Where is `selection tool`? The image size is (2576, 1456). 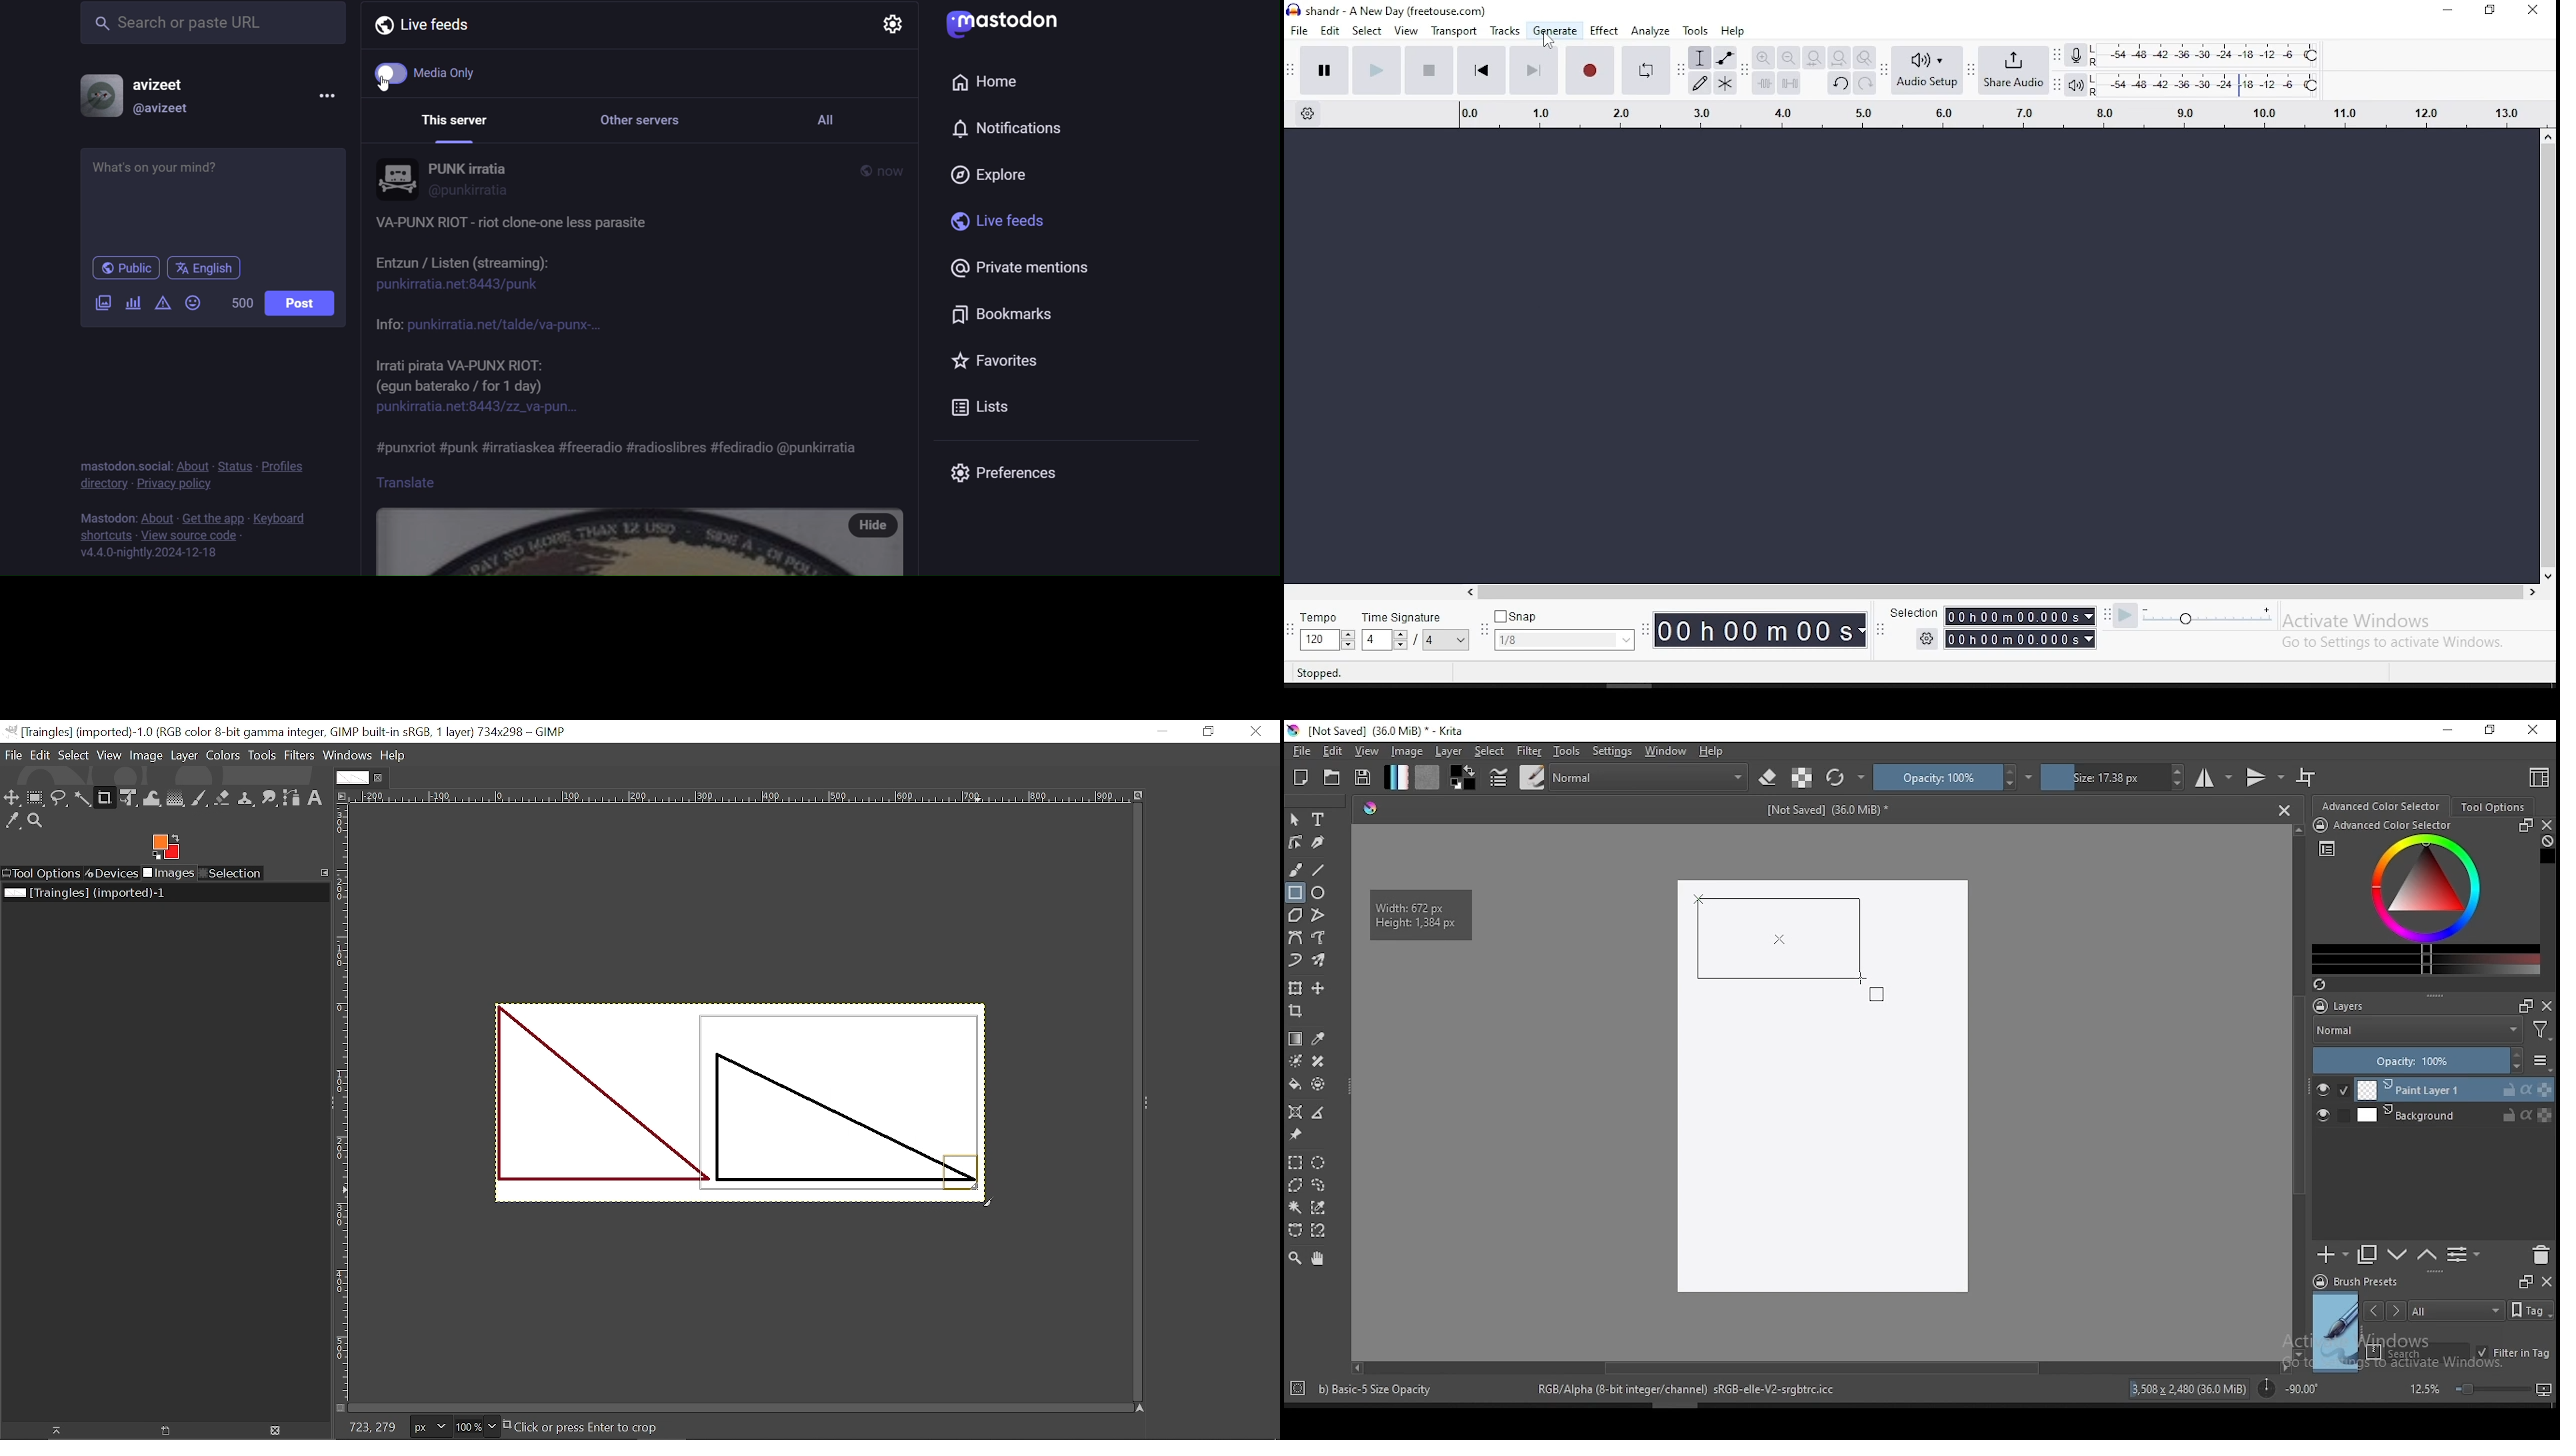
selection tool is located at coordinates (1699, 57).